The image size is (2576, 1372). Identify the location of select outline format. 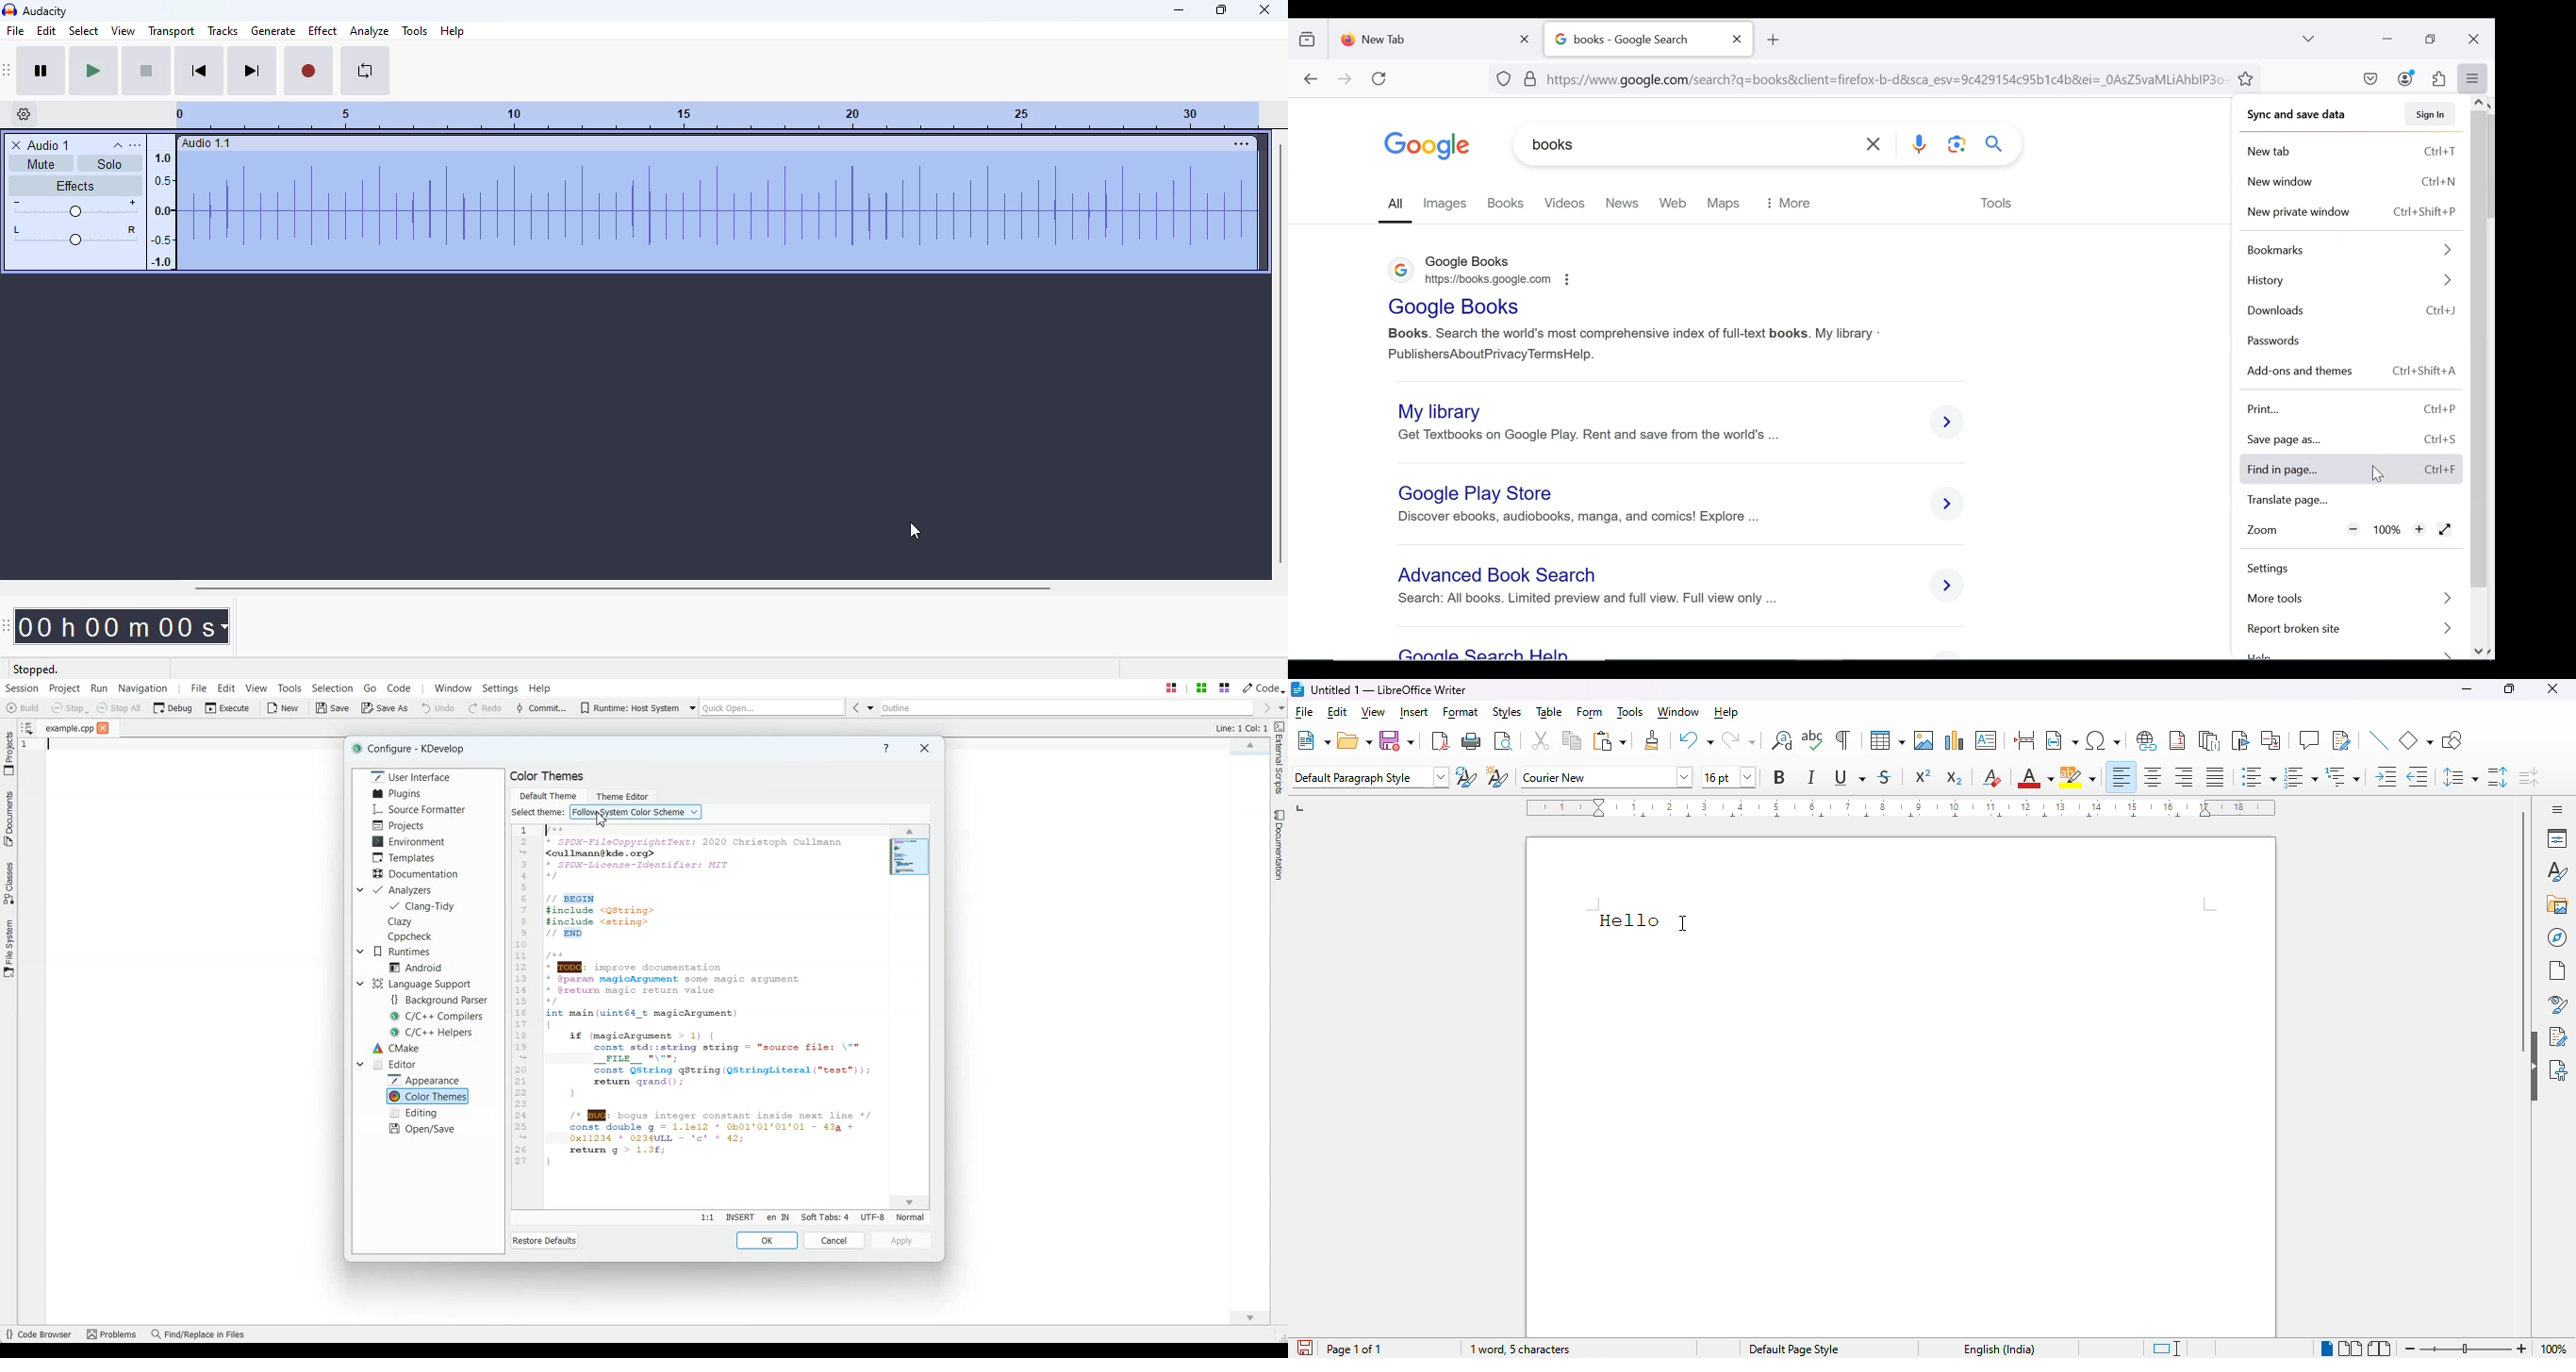
(2343, 776).